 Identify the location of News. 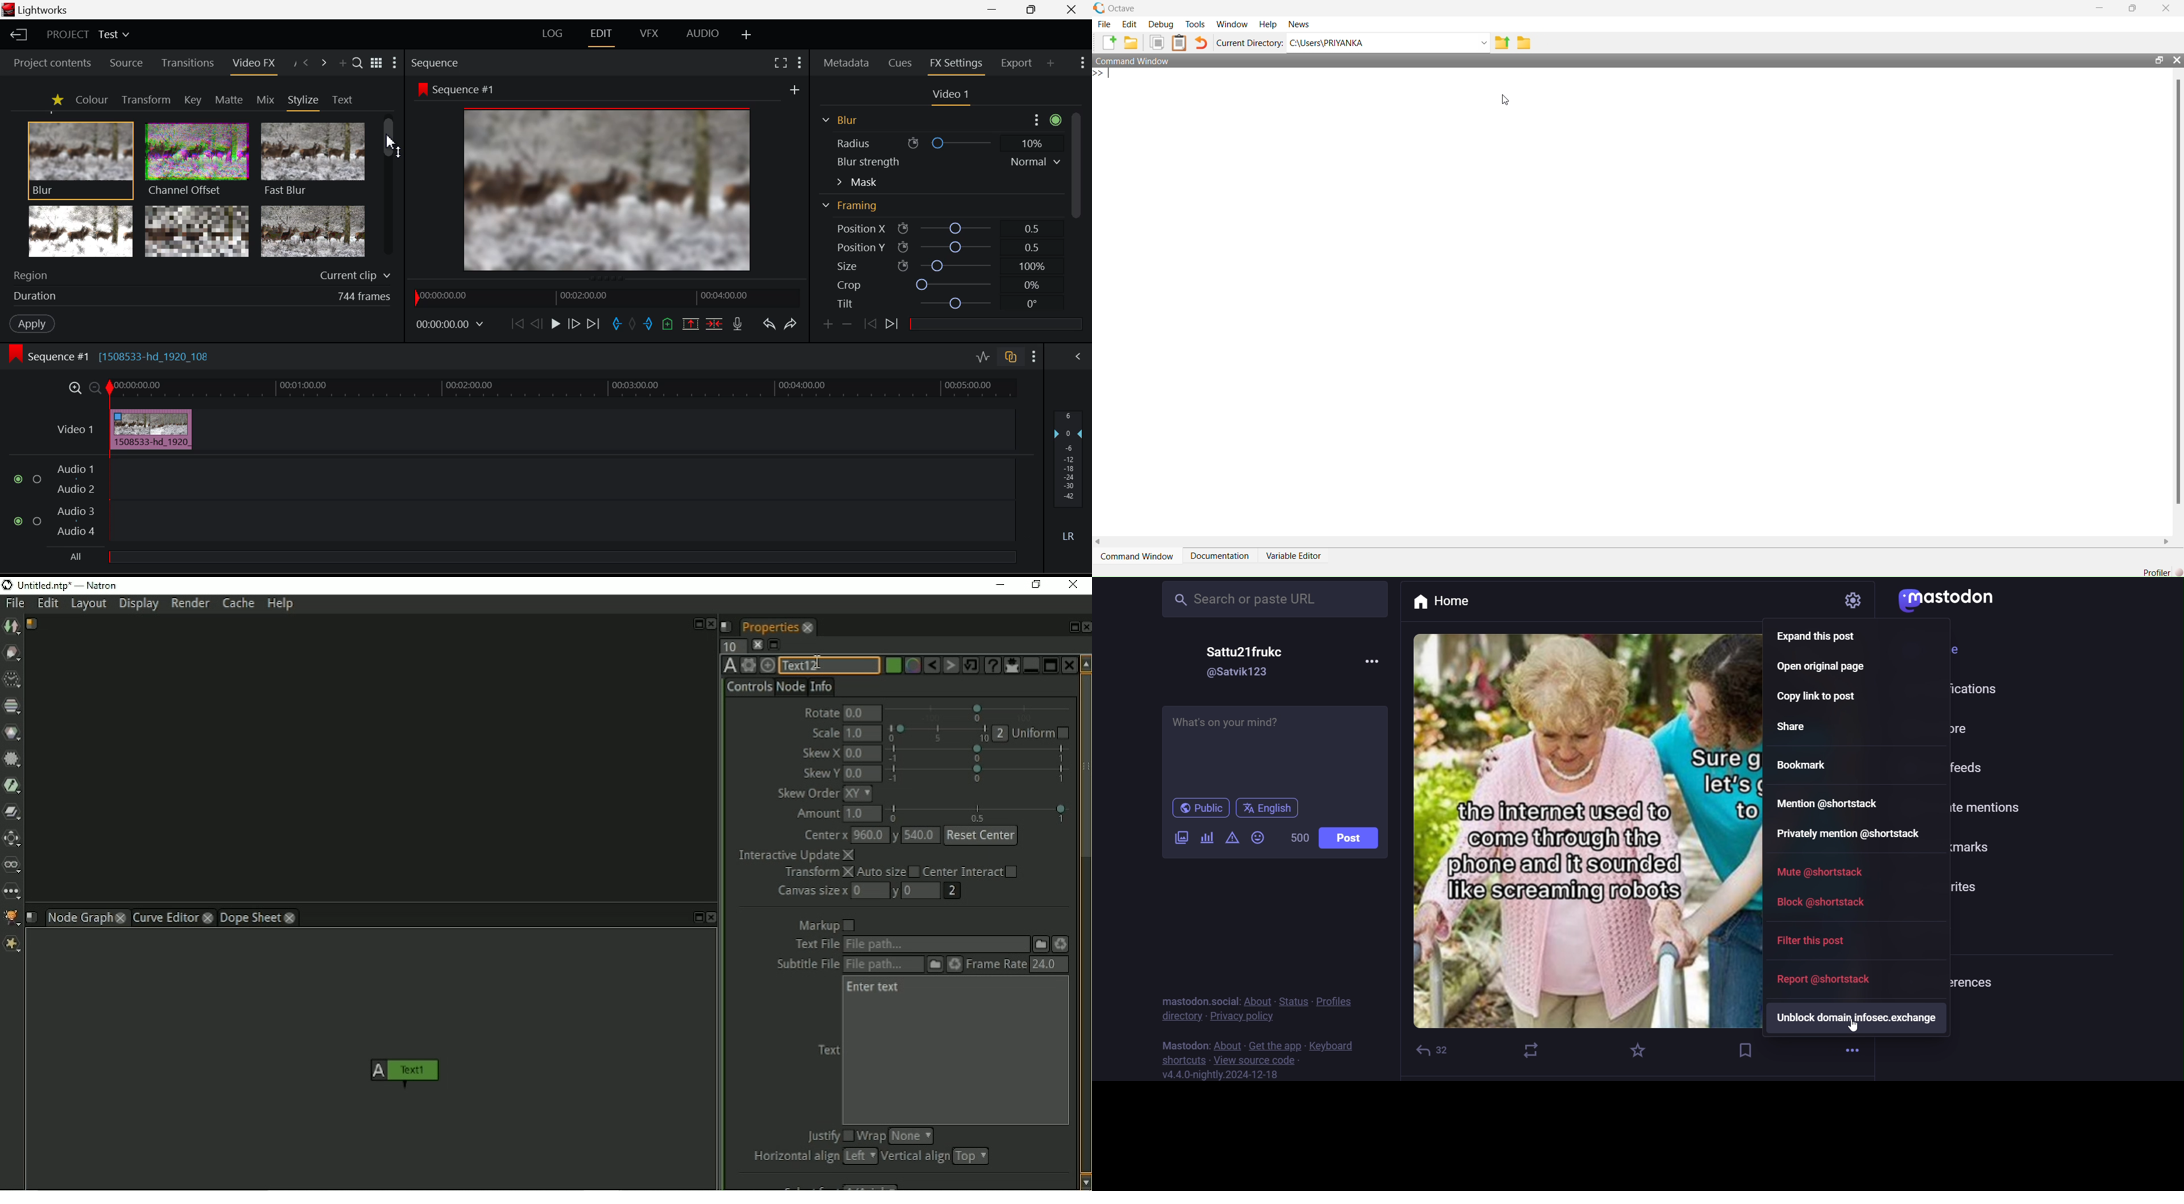
(1298, 24).